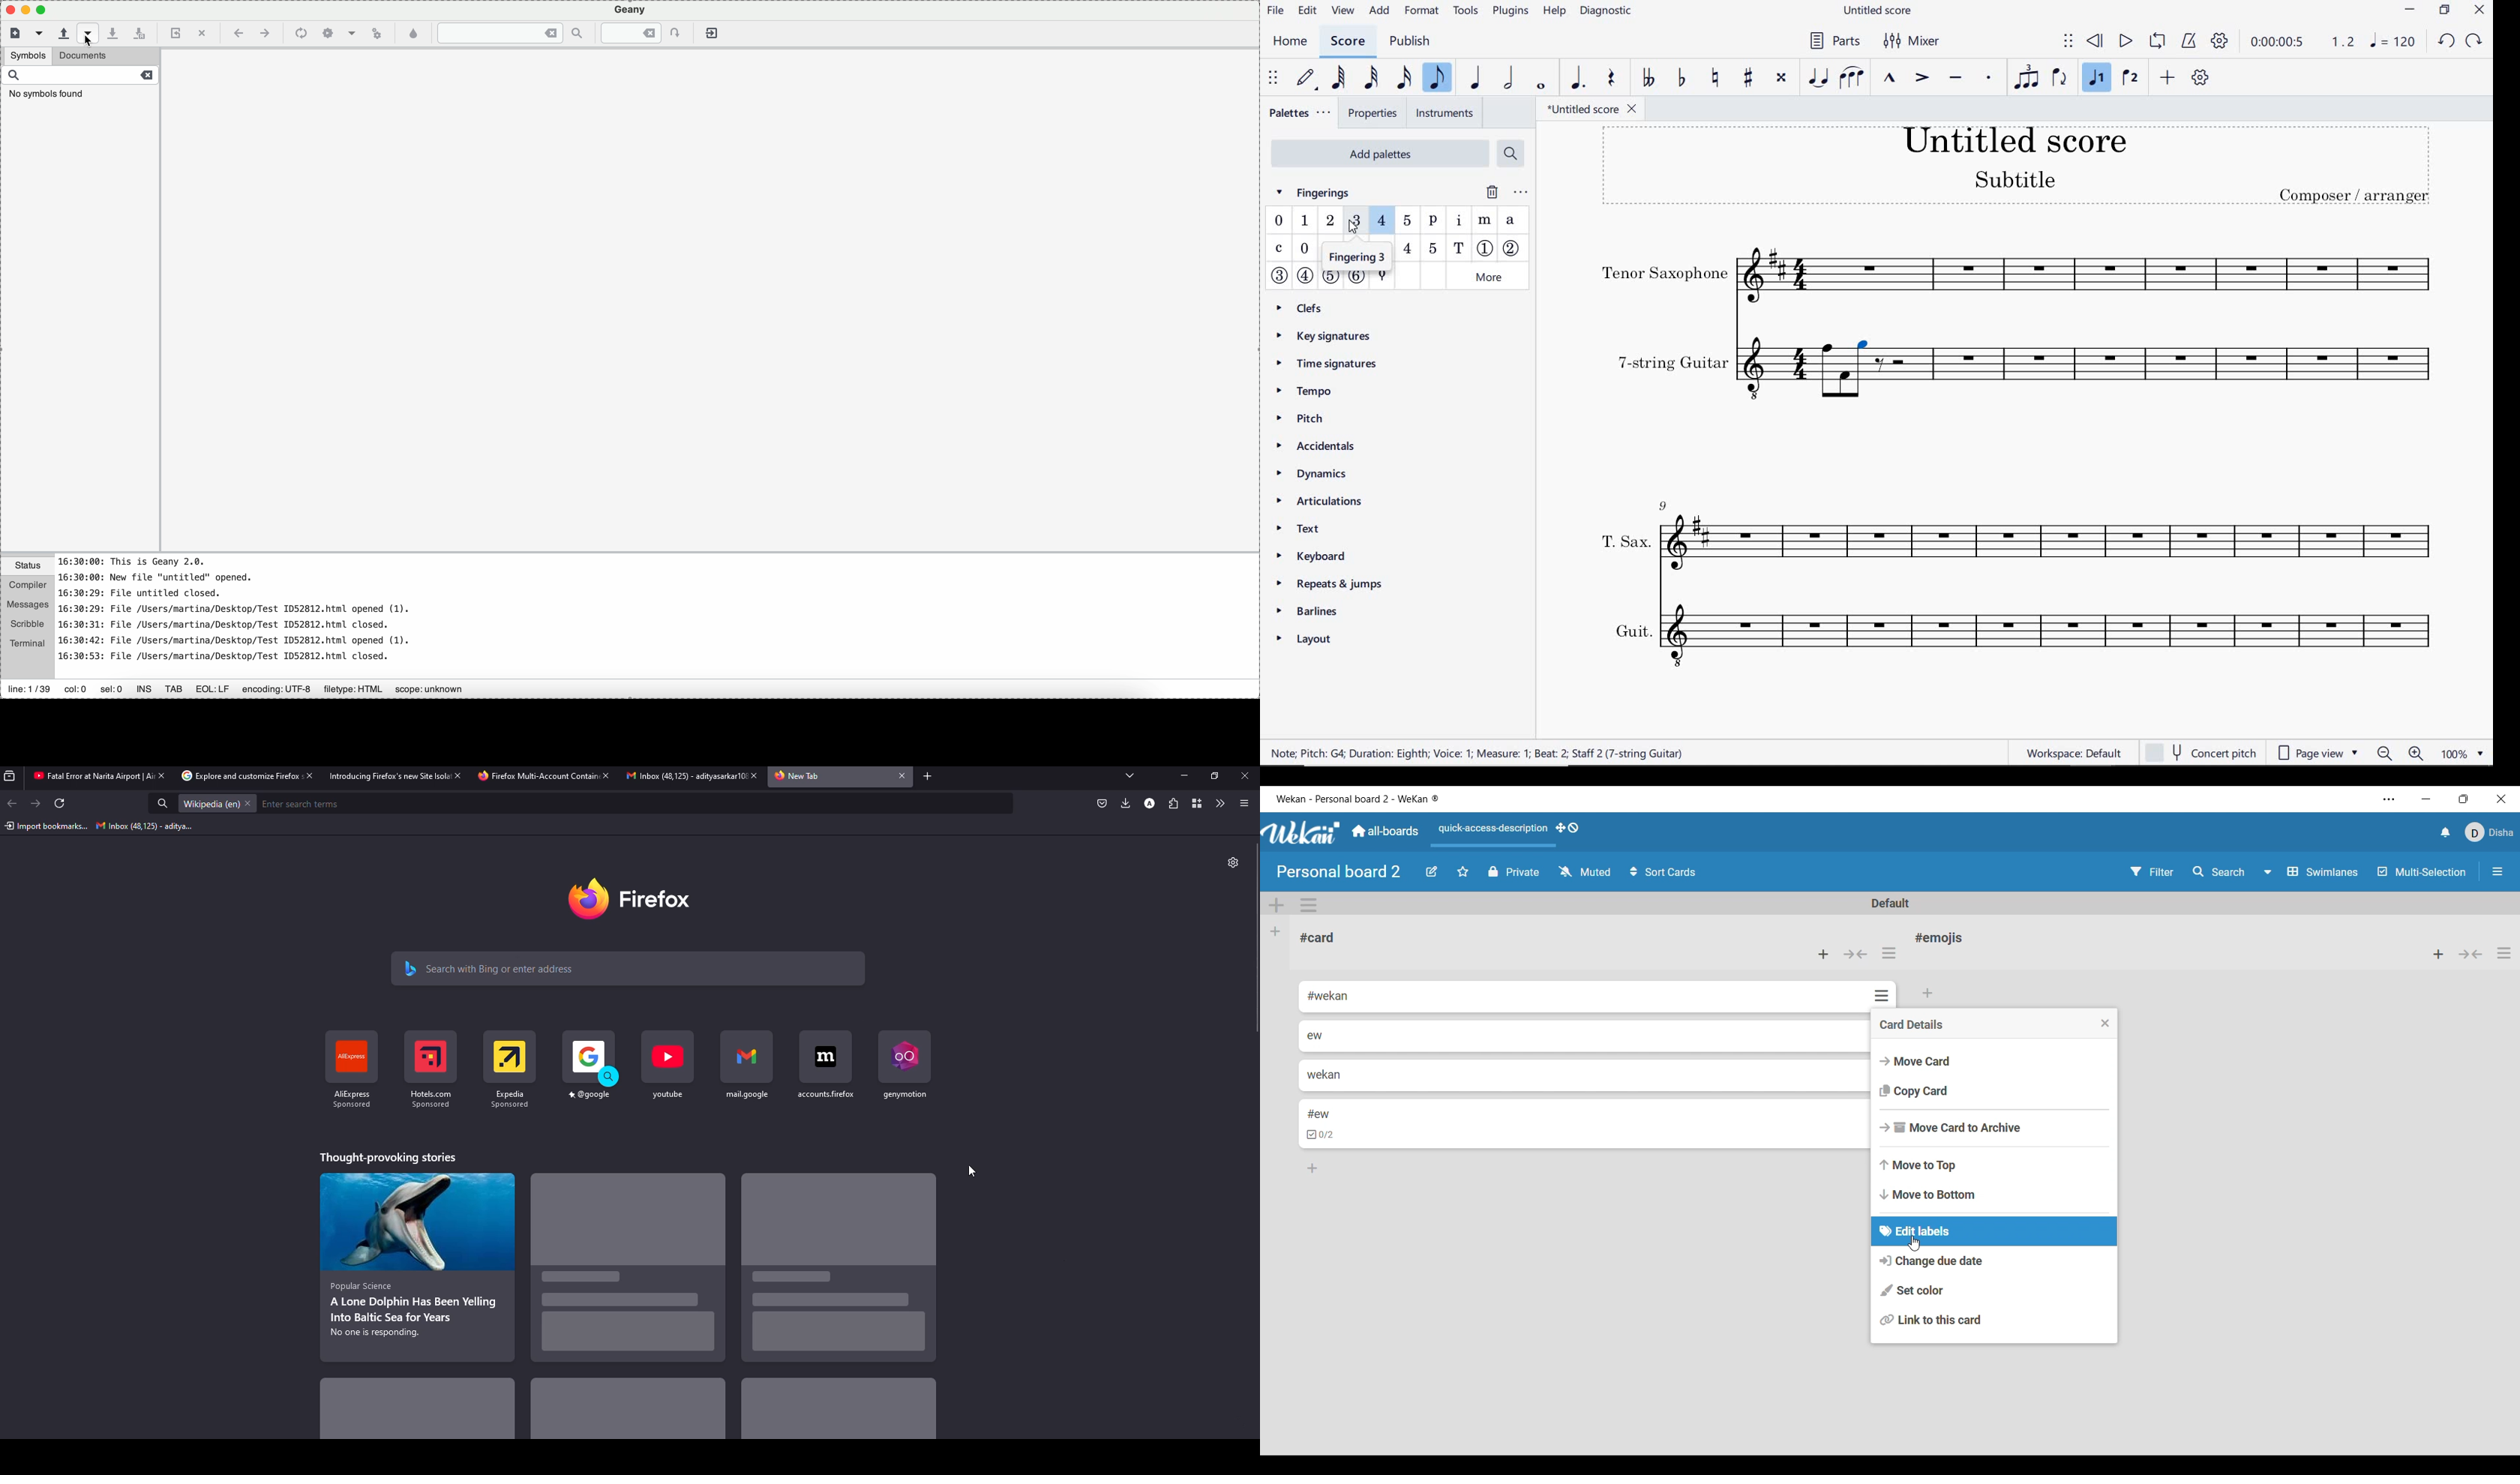  What do you see at coordinates (146, 827) in the screenshot?
I see `inbox` at bounding box center [146, 827].